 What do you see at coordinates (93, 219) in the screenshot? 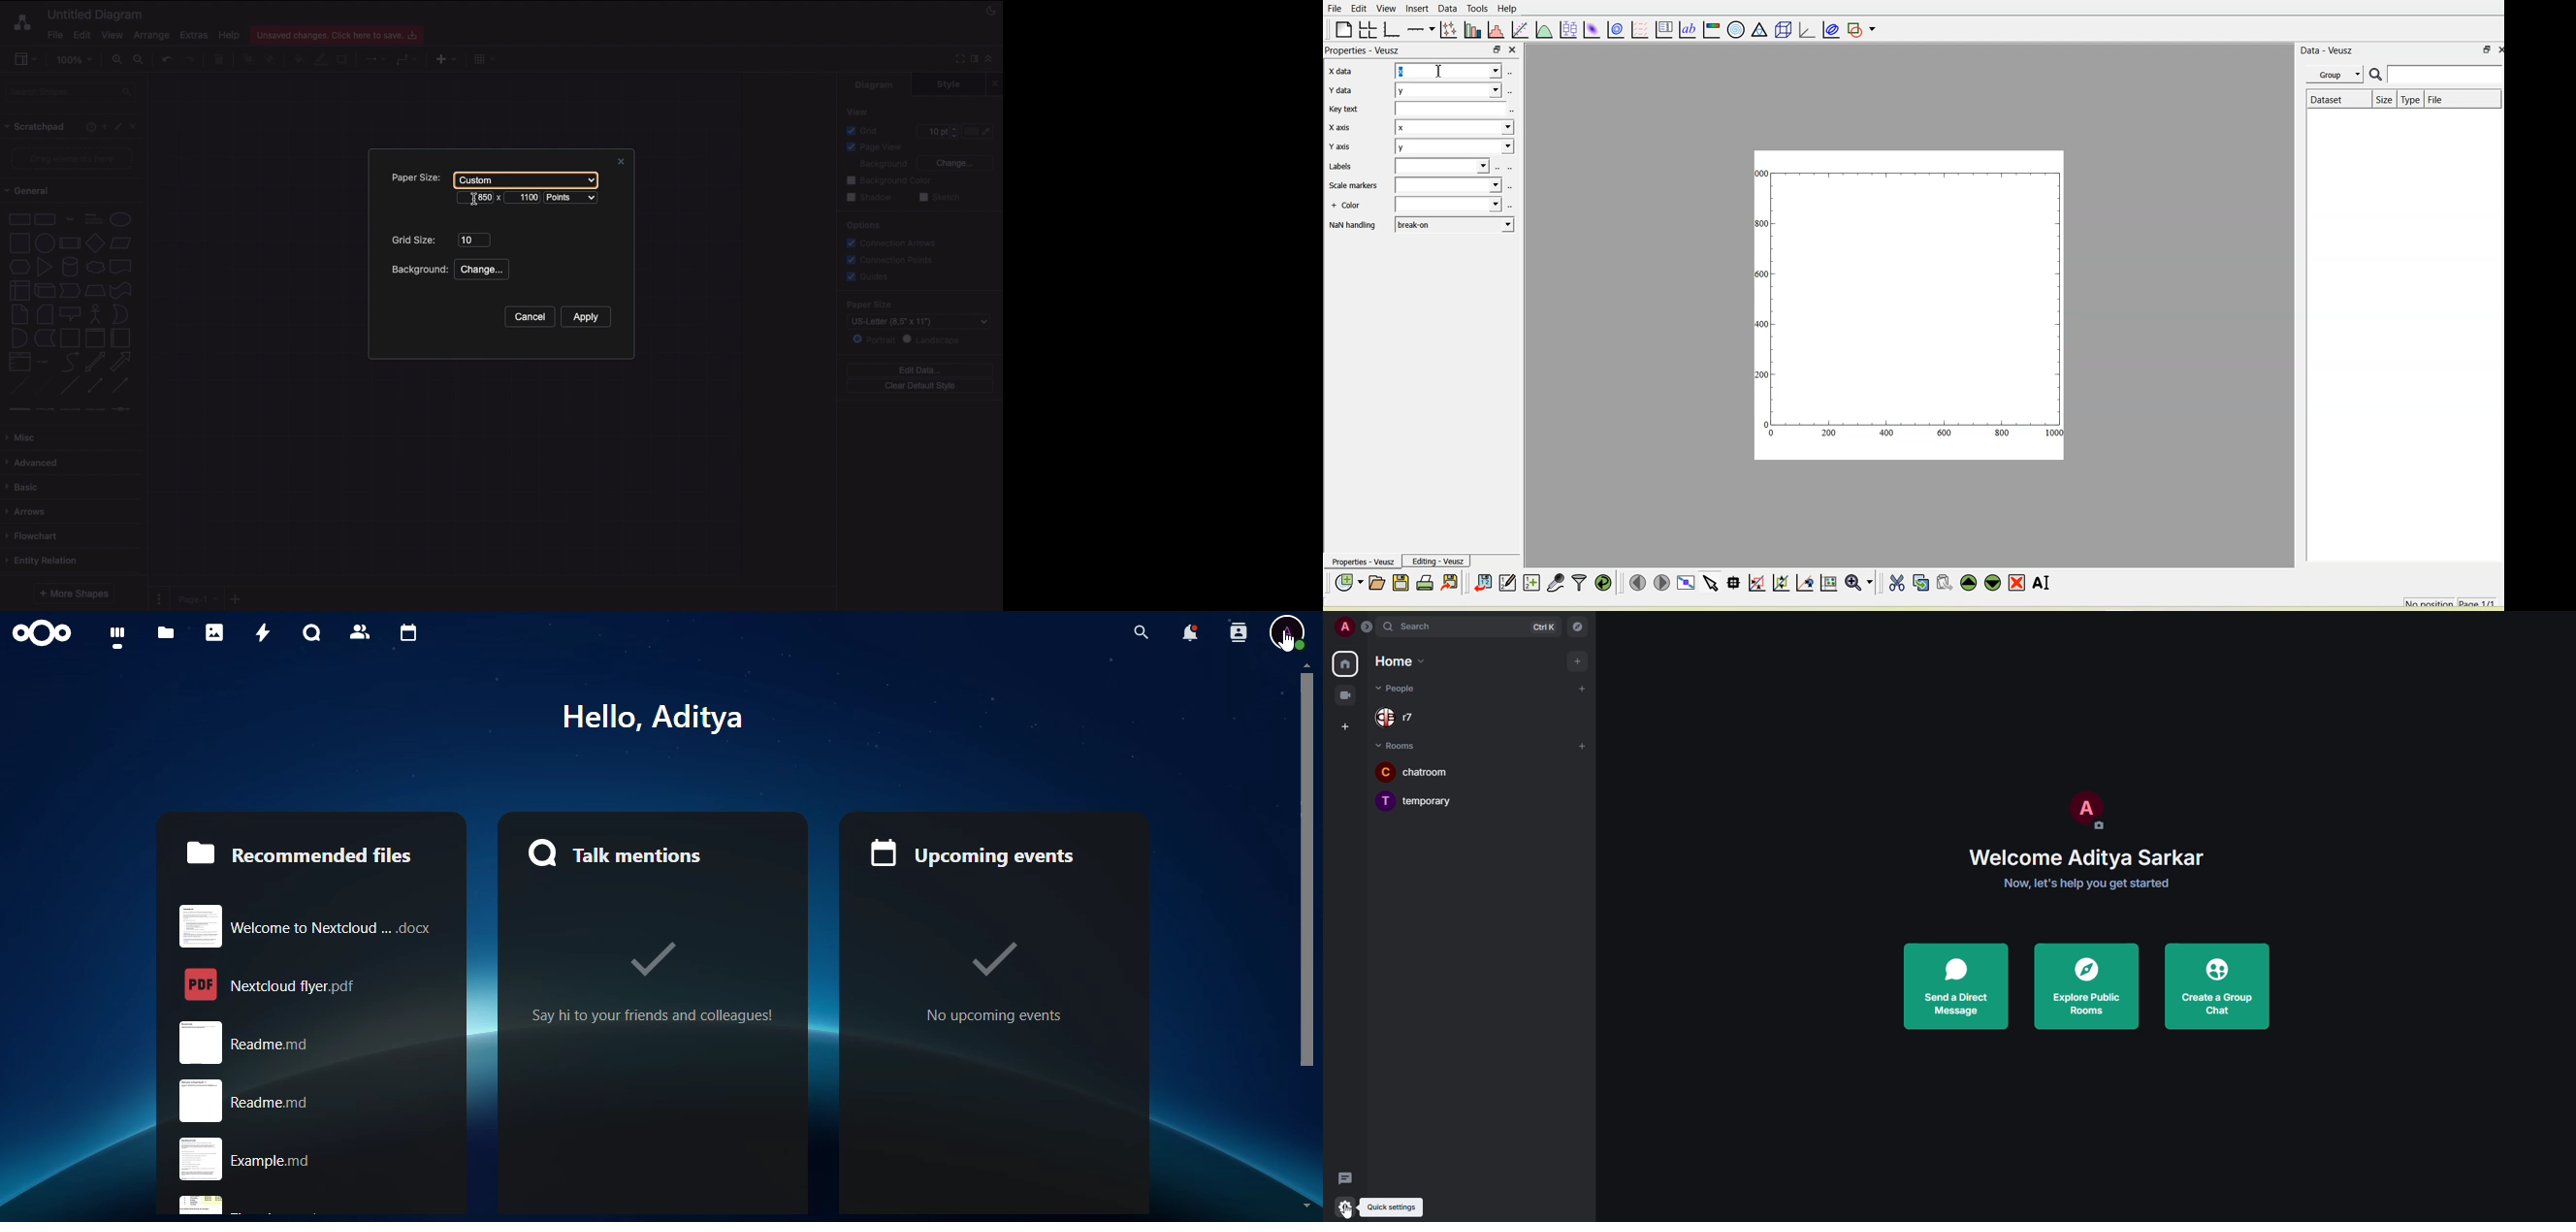
I see `Text box` at bounding box center [93, 219].